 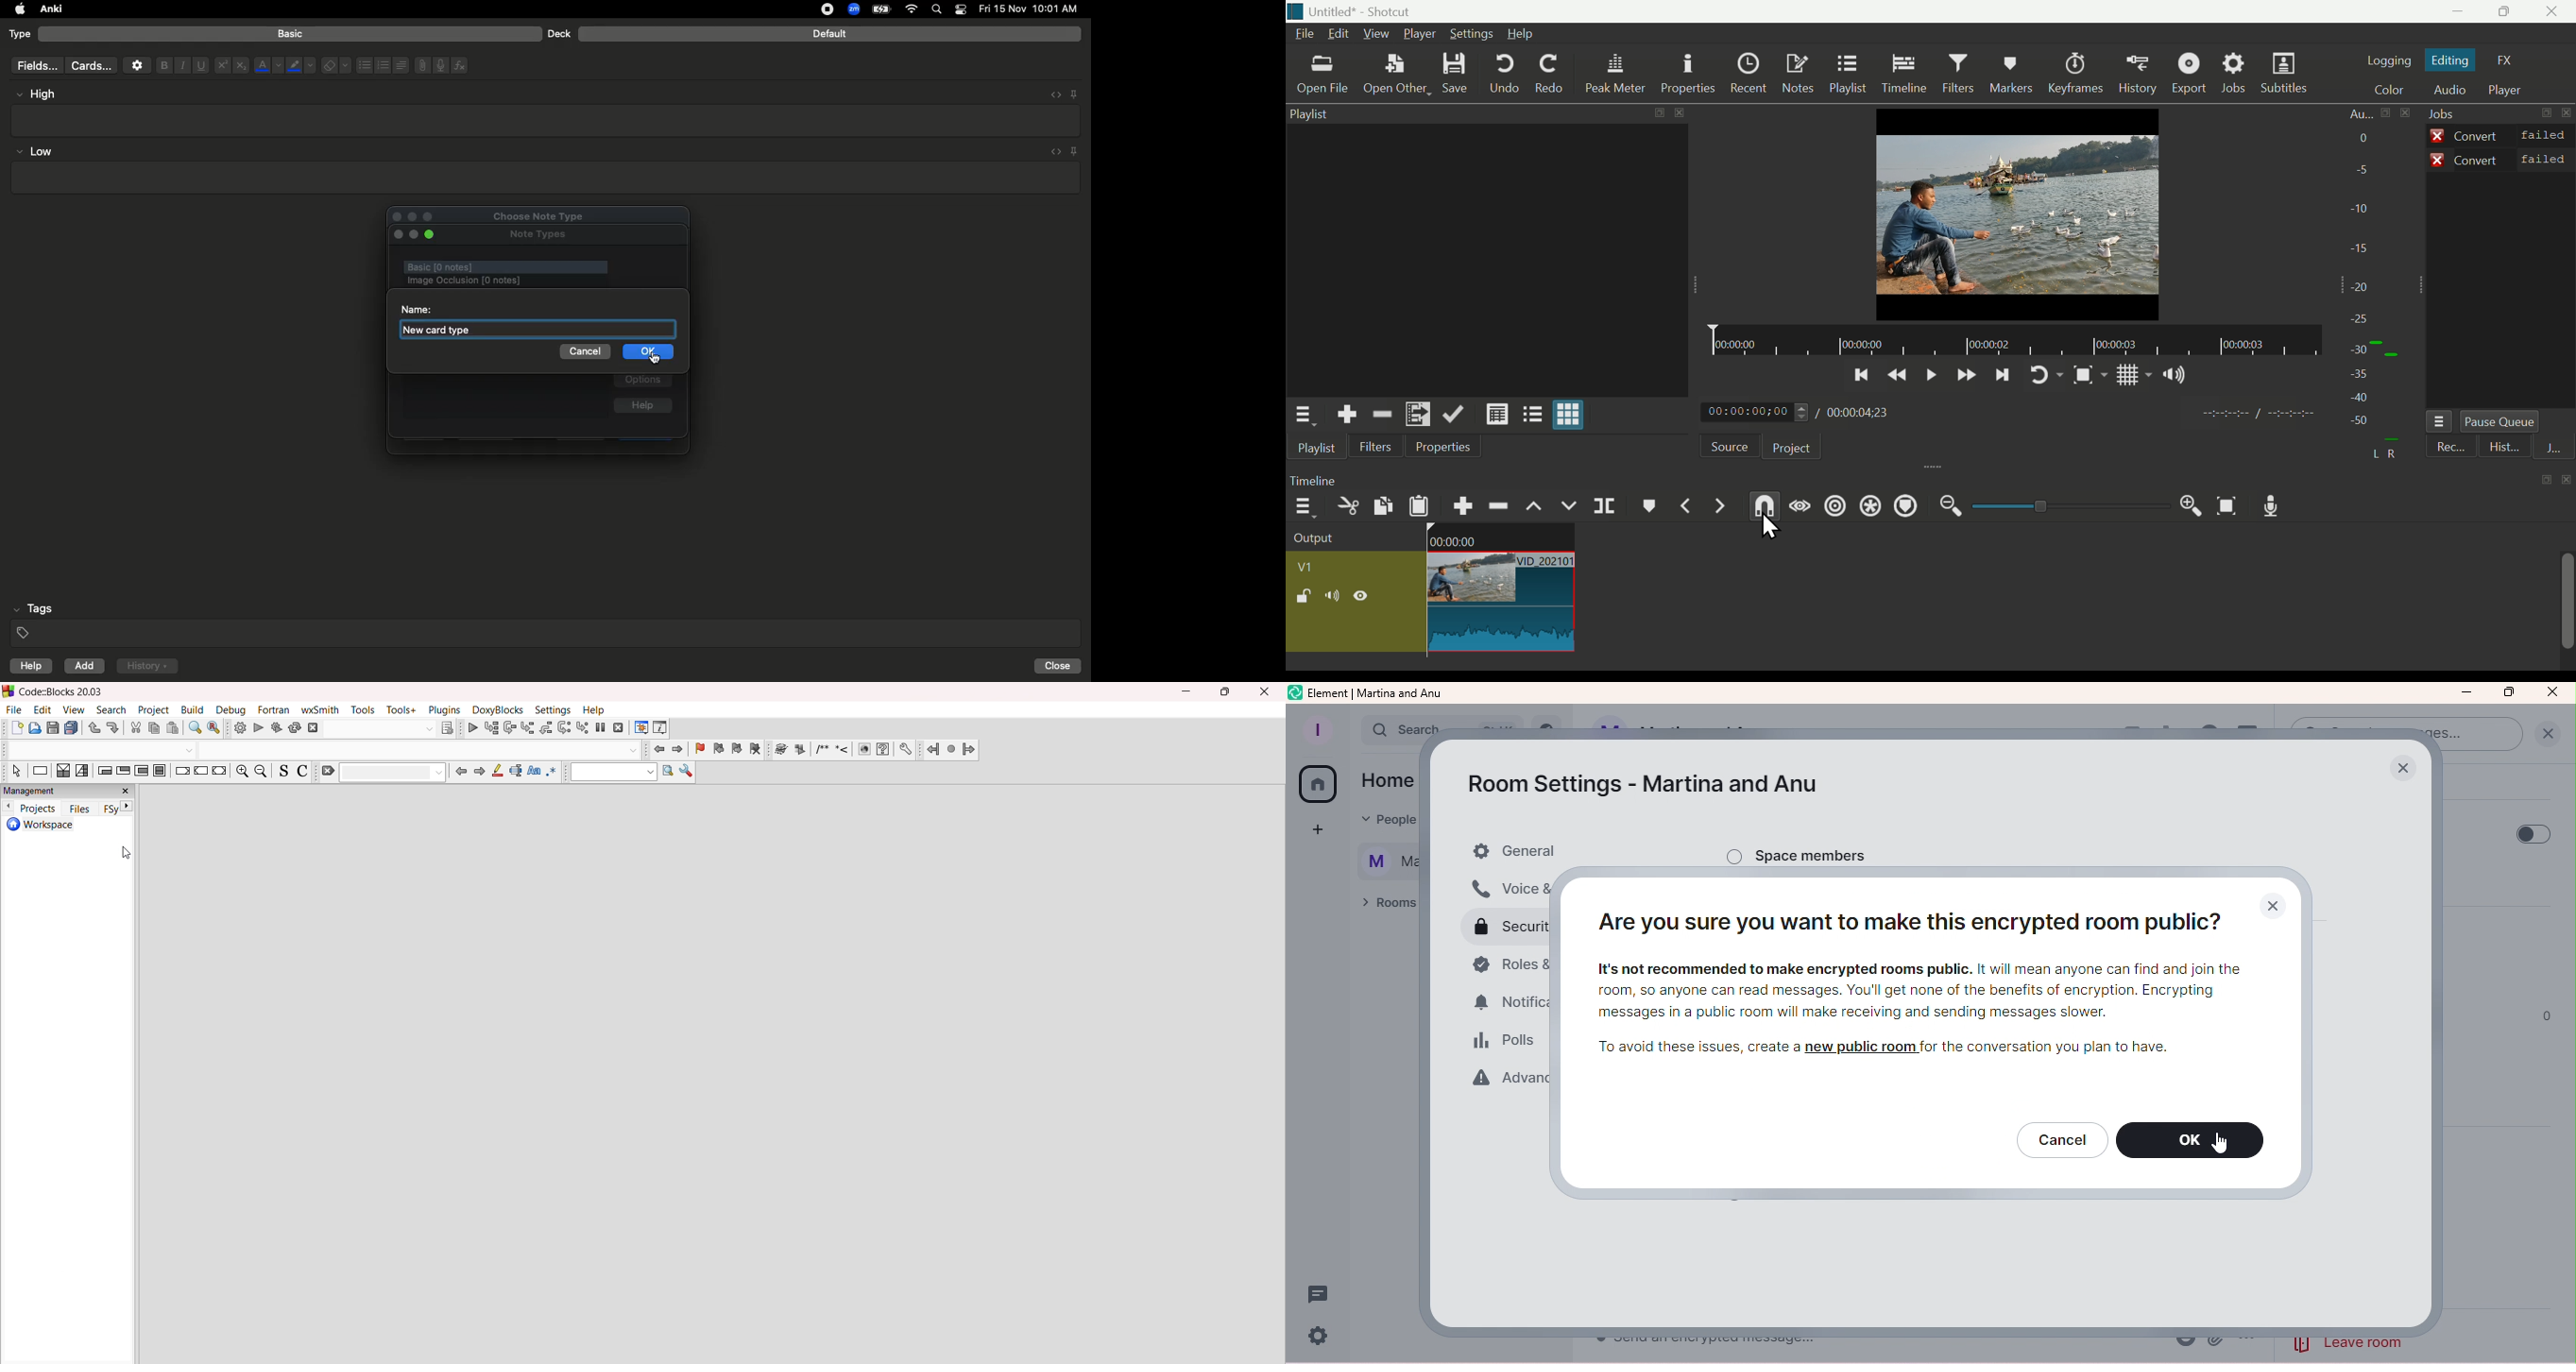 What do you see at coordinates (1535, 503) in the screenshot?
I see `Lift` at bounding box center [1535, 503].